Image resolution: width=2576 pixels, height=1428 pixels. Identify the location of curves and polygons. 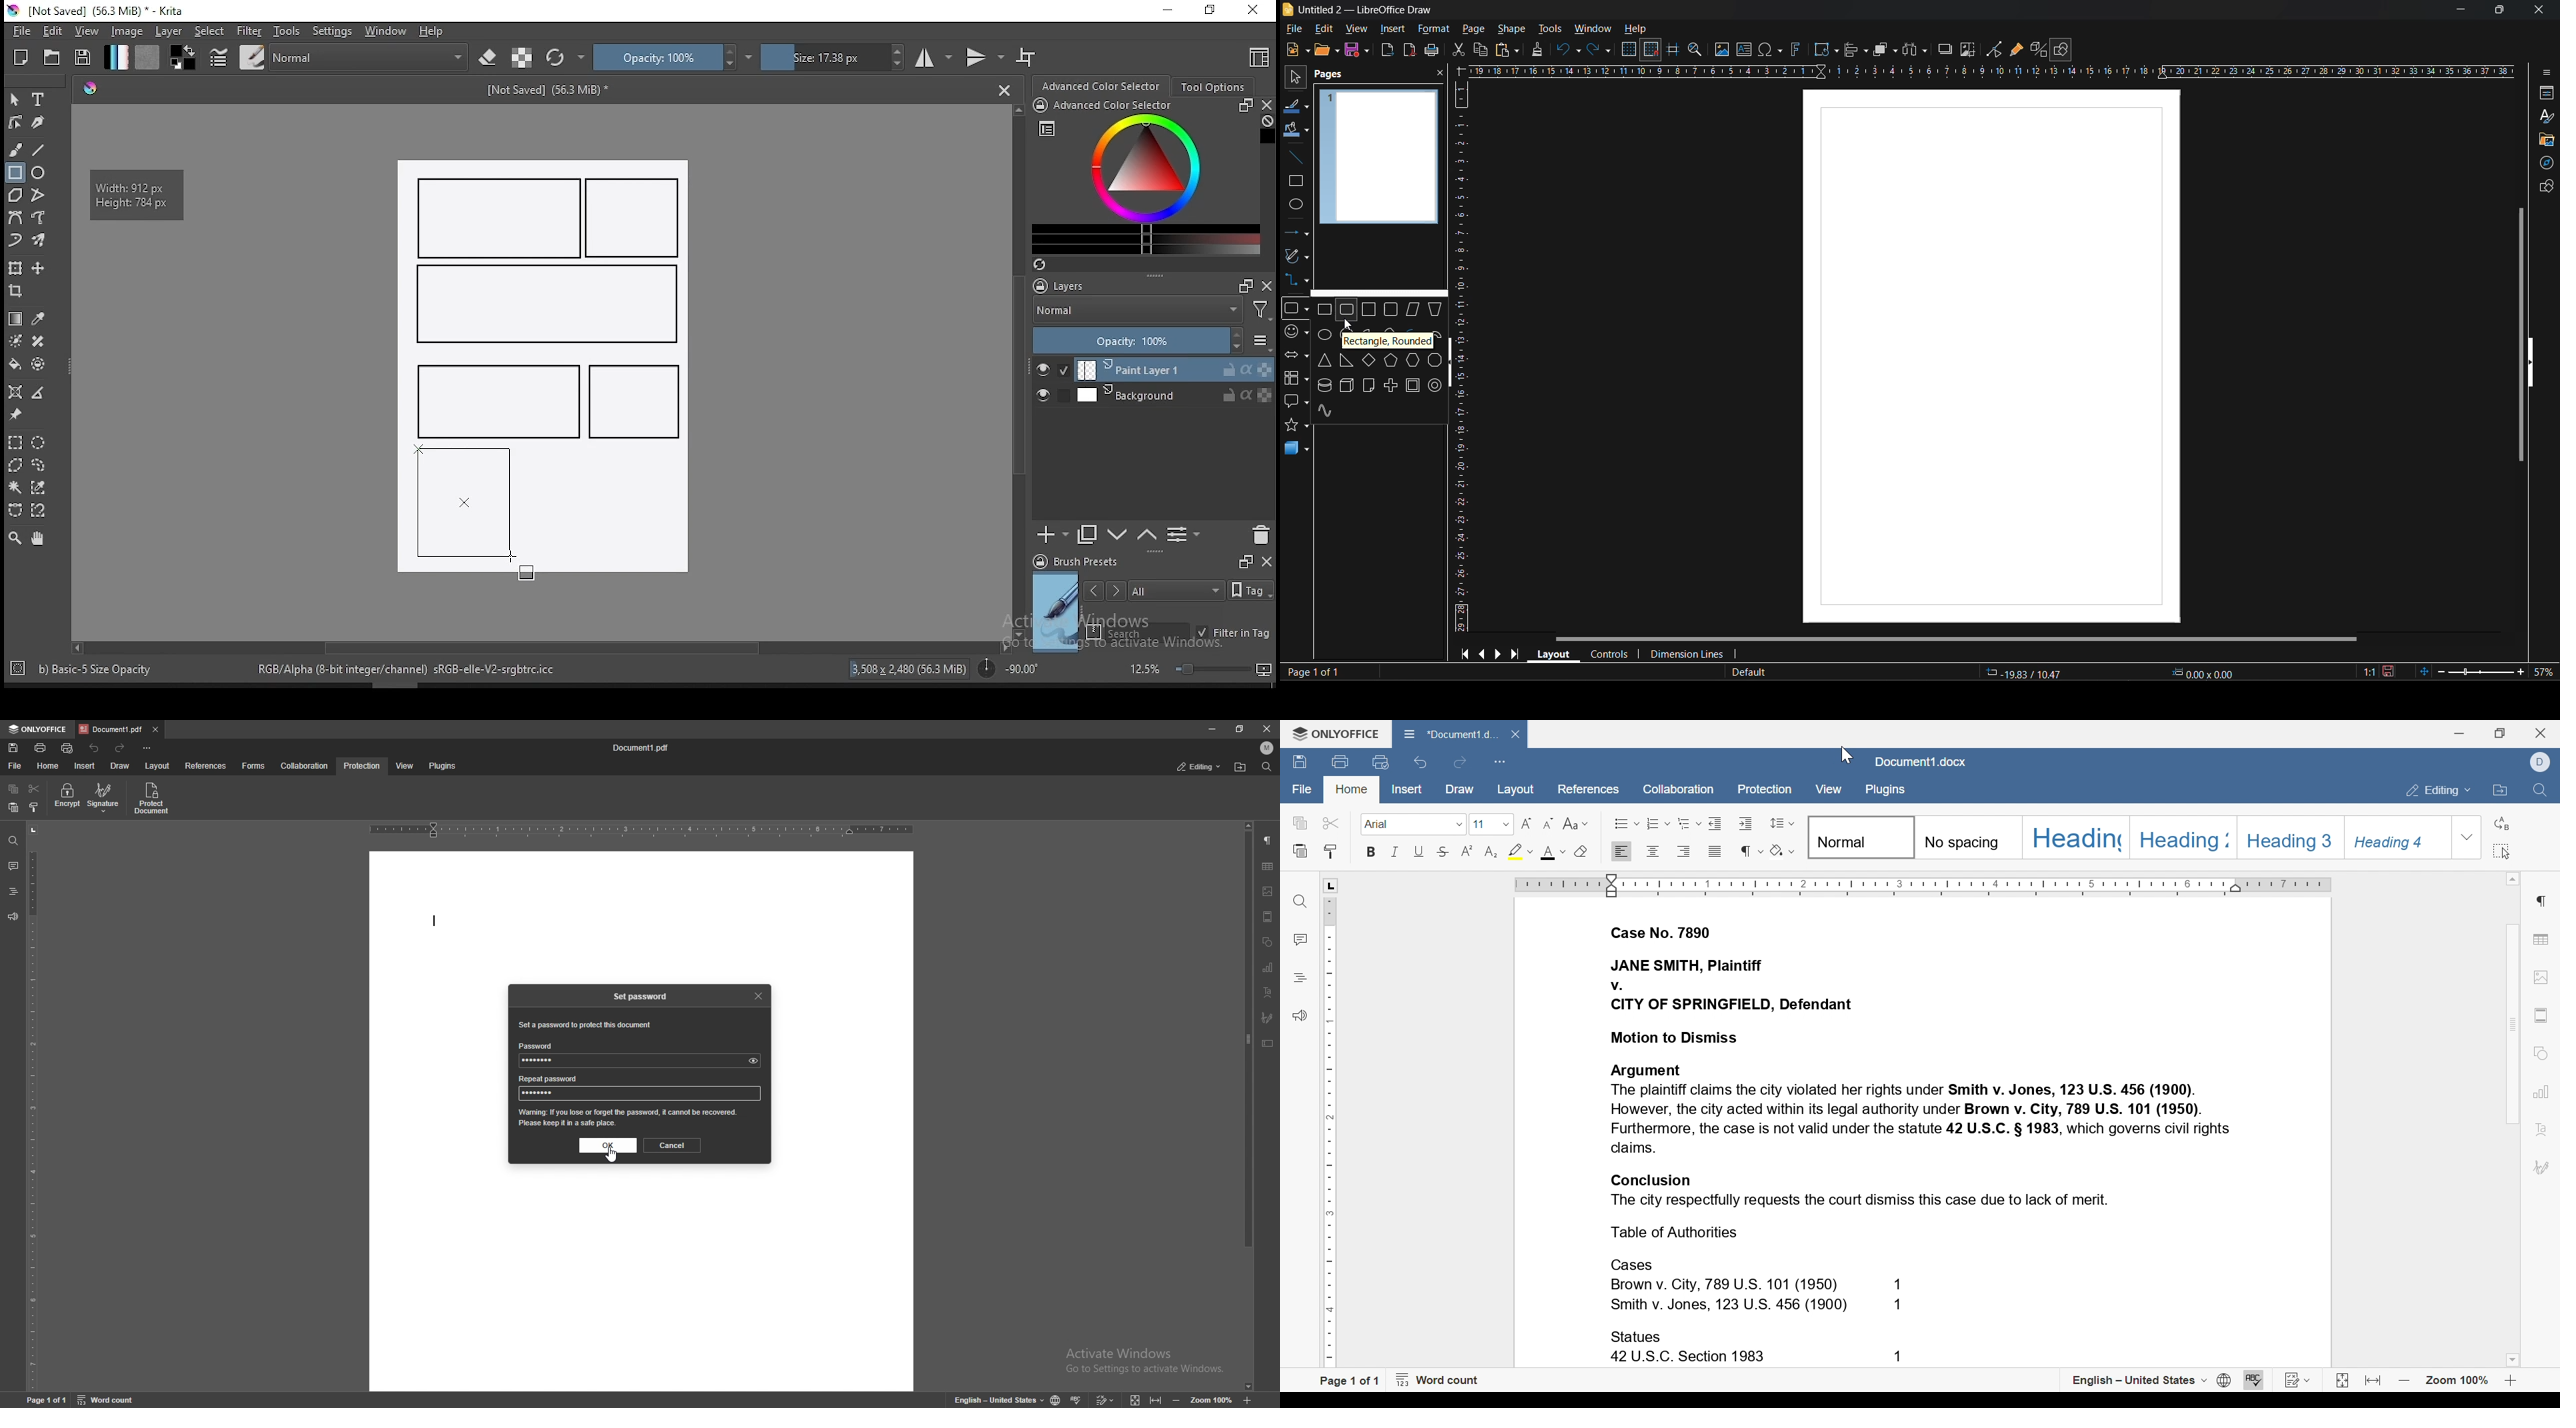
(1297, 255).